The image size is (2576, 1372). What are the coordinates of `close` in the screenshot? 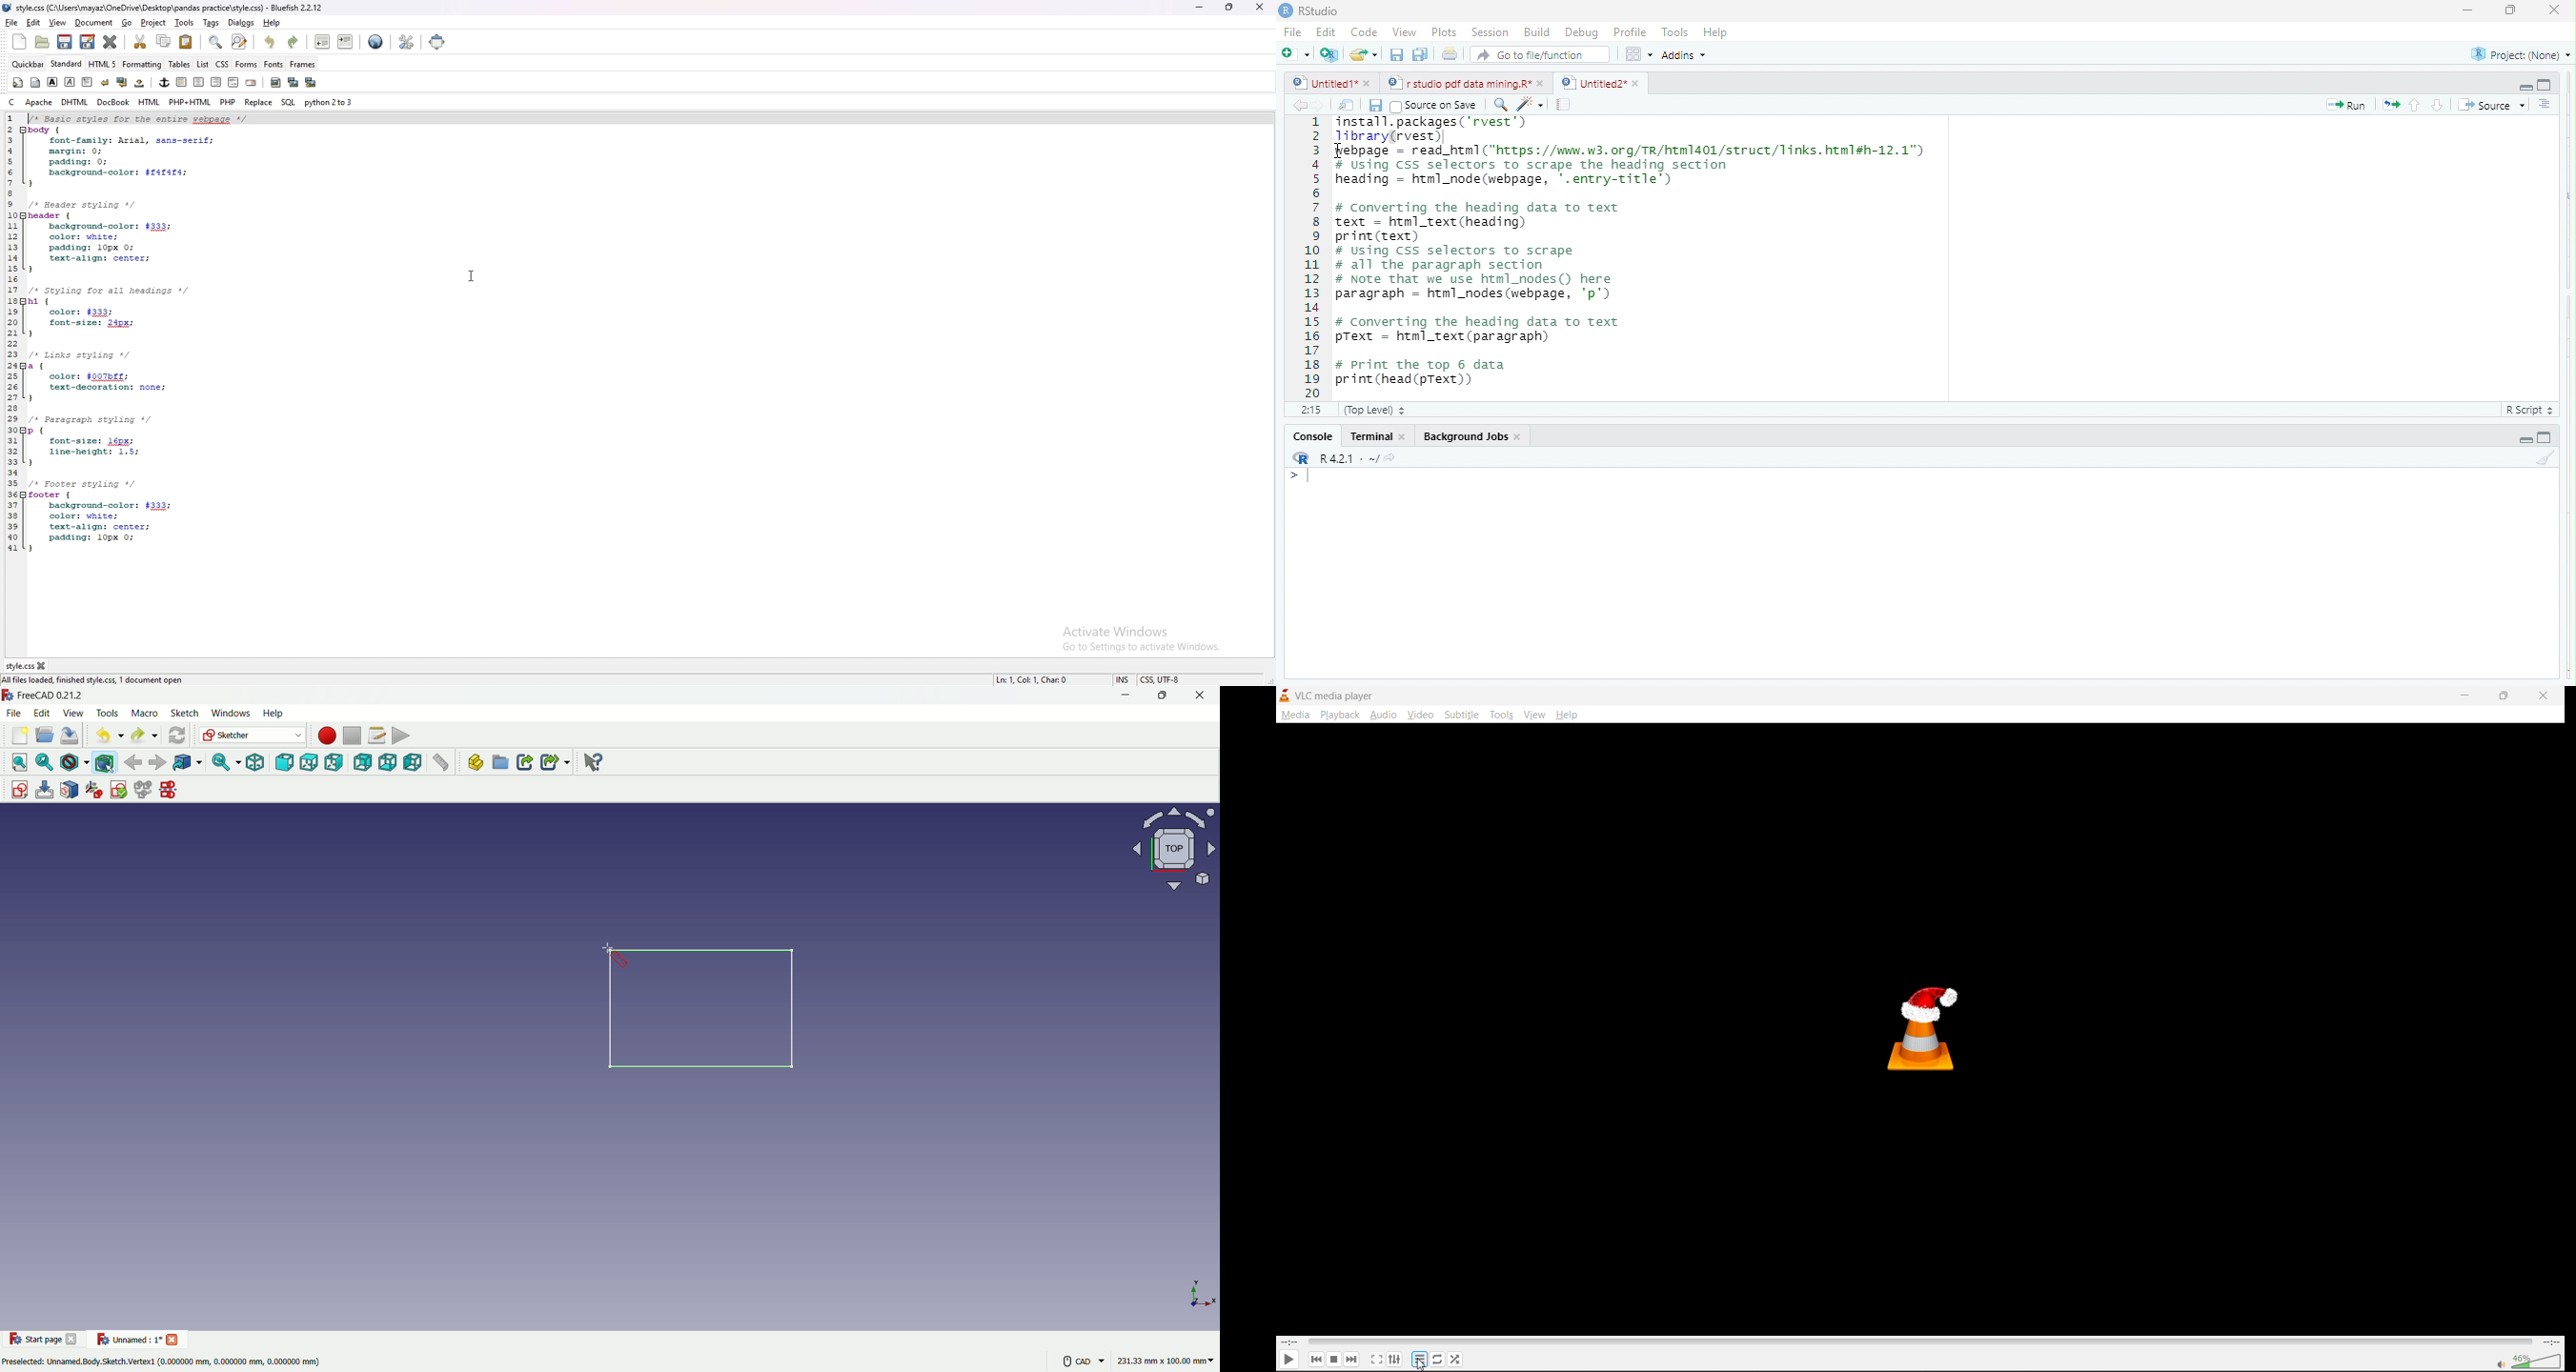 It's located at (2548, 10).